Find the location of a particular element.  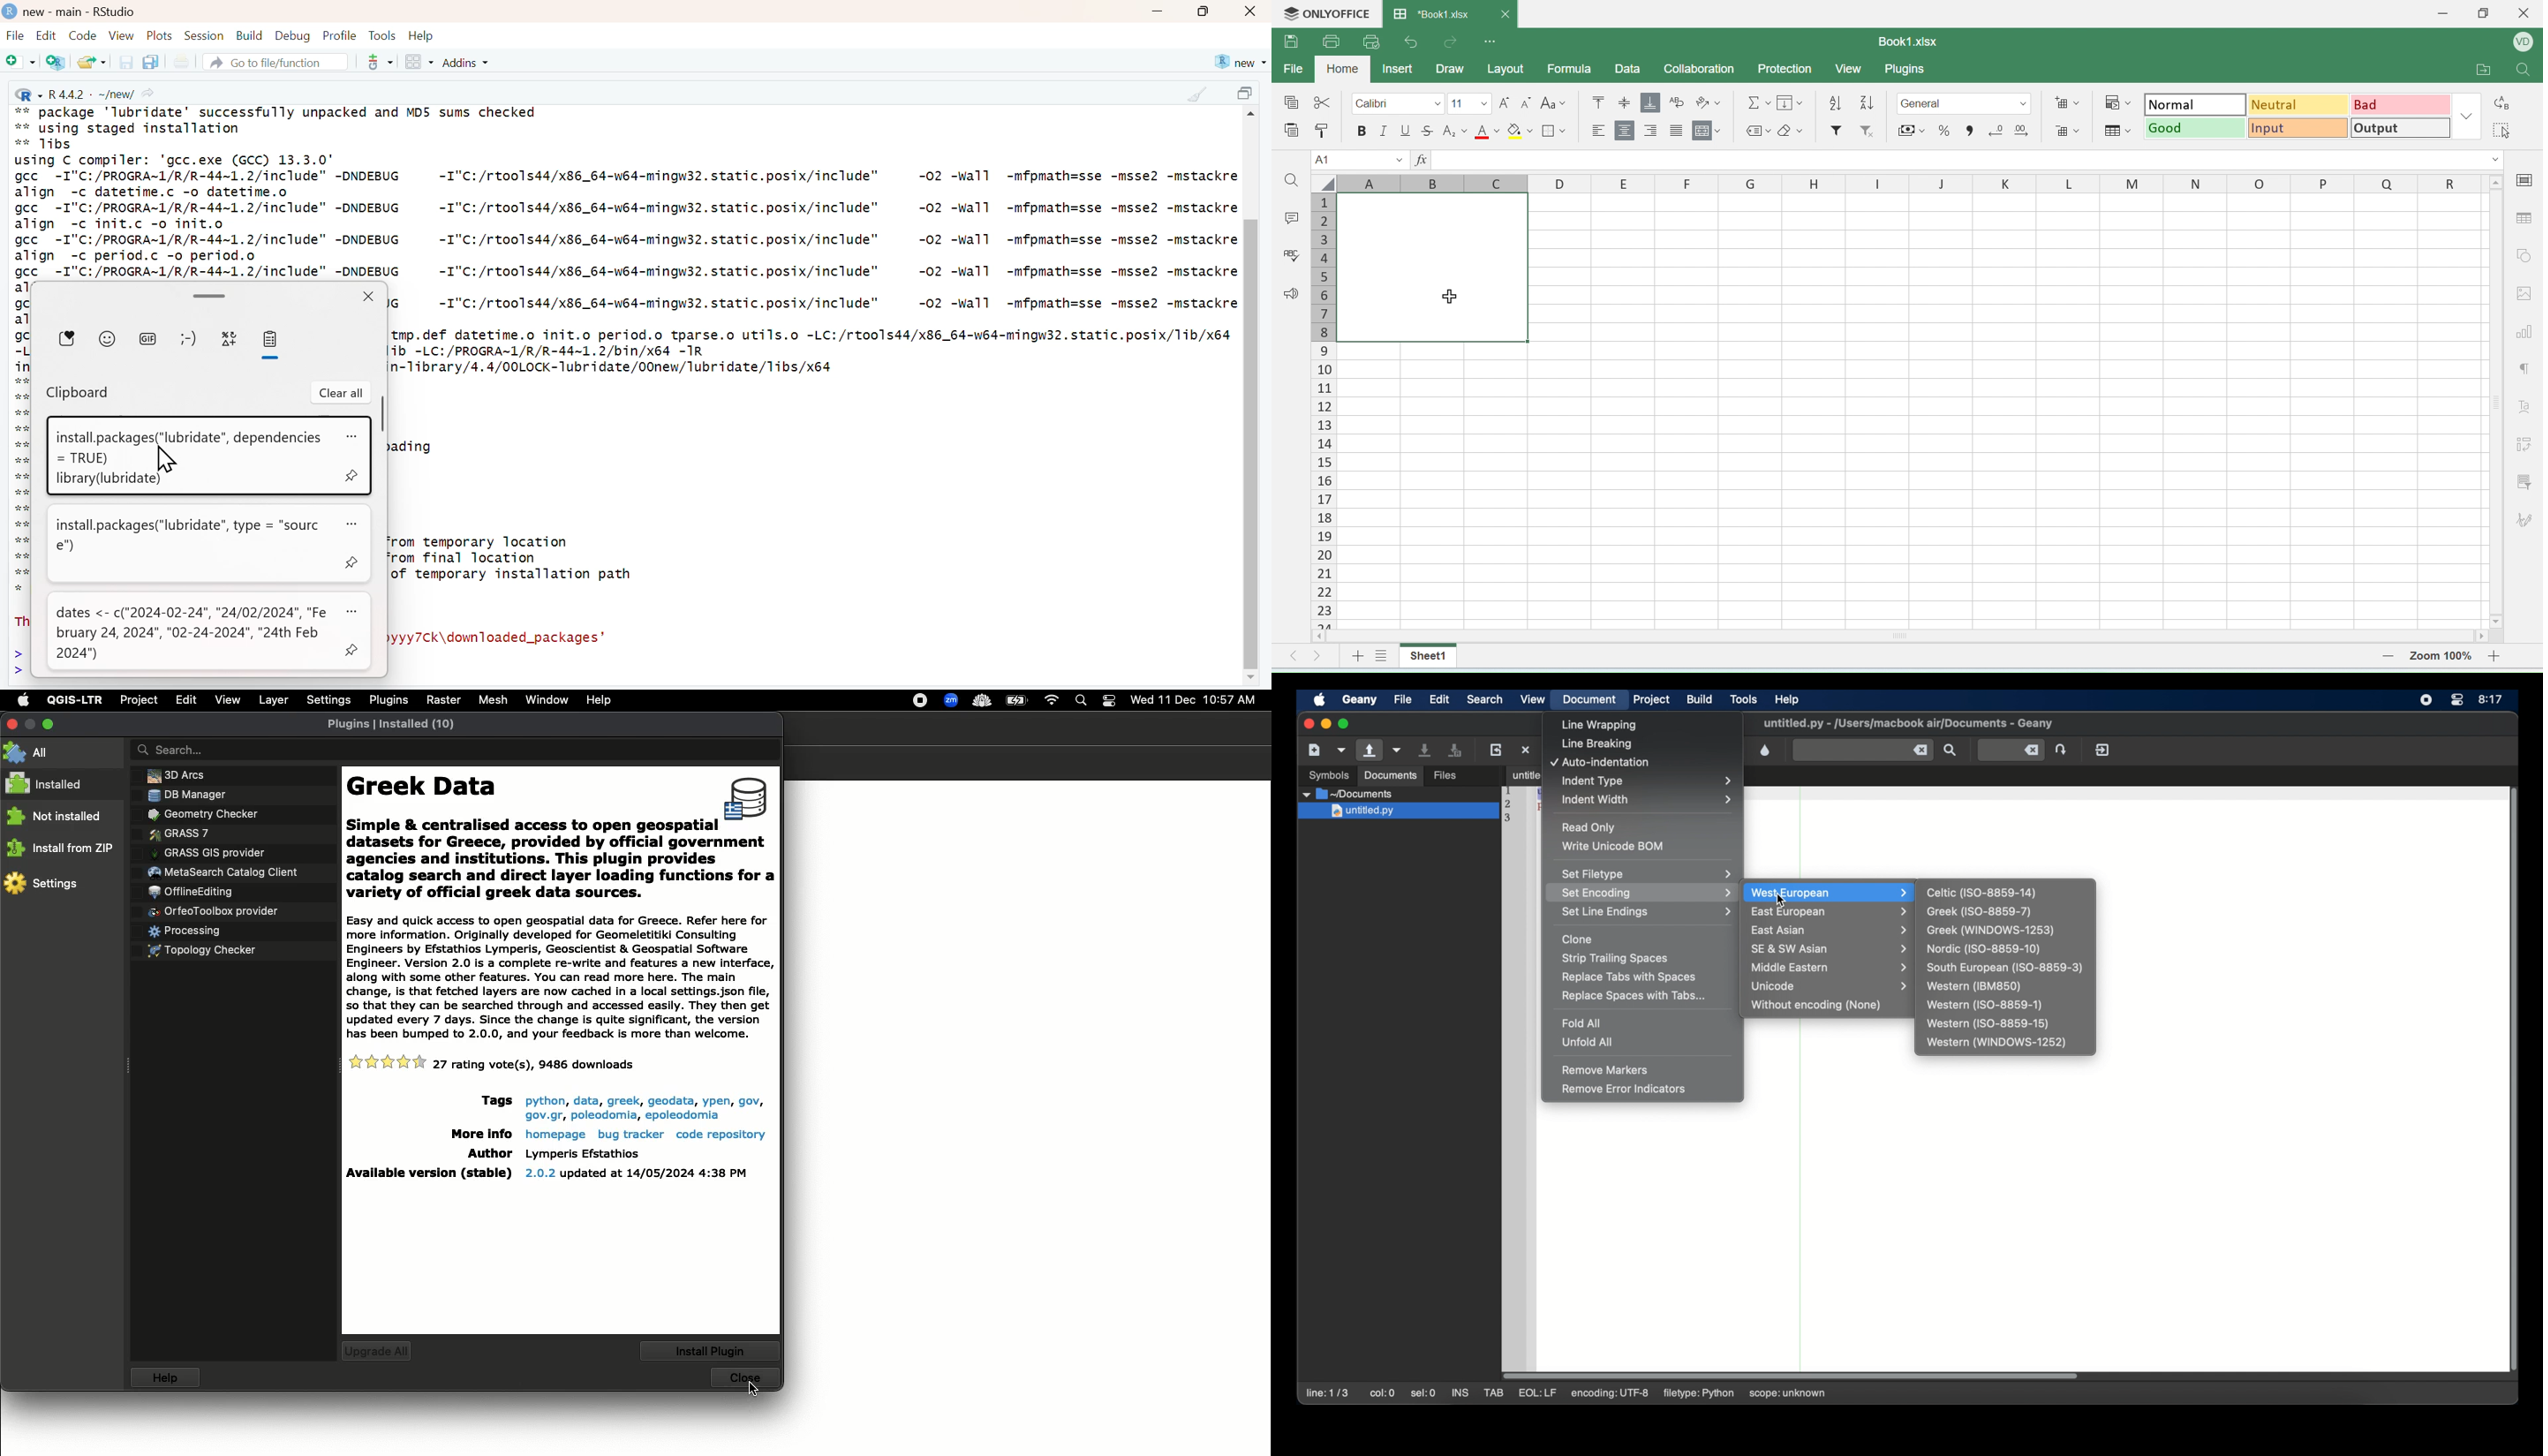

align center is located at coordinates (1626, 132).